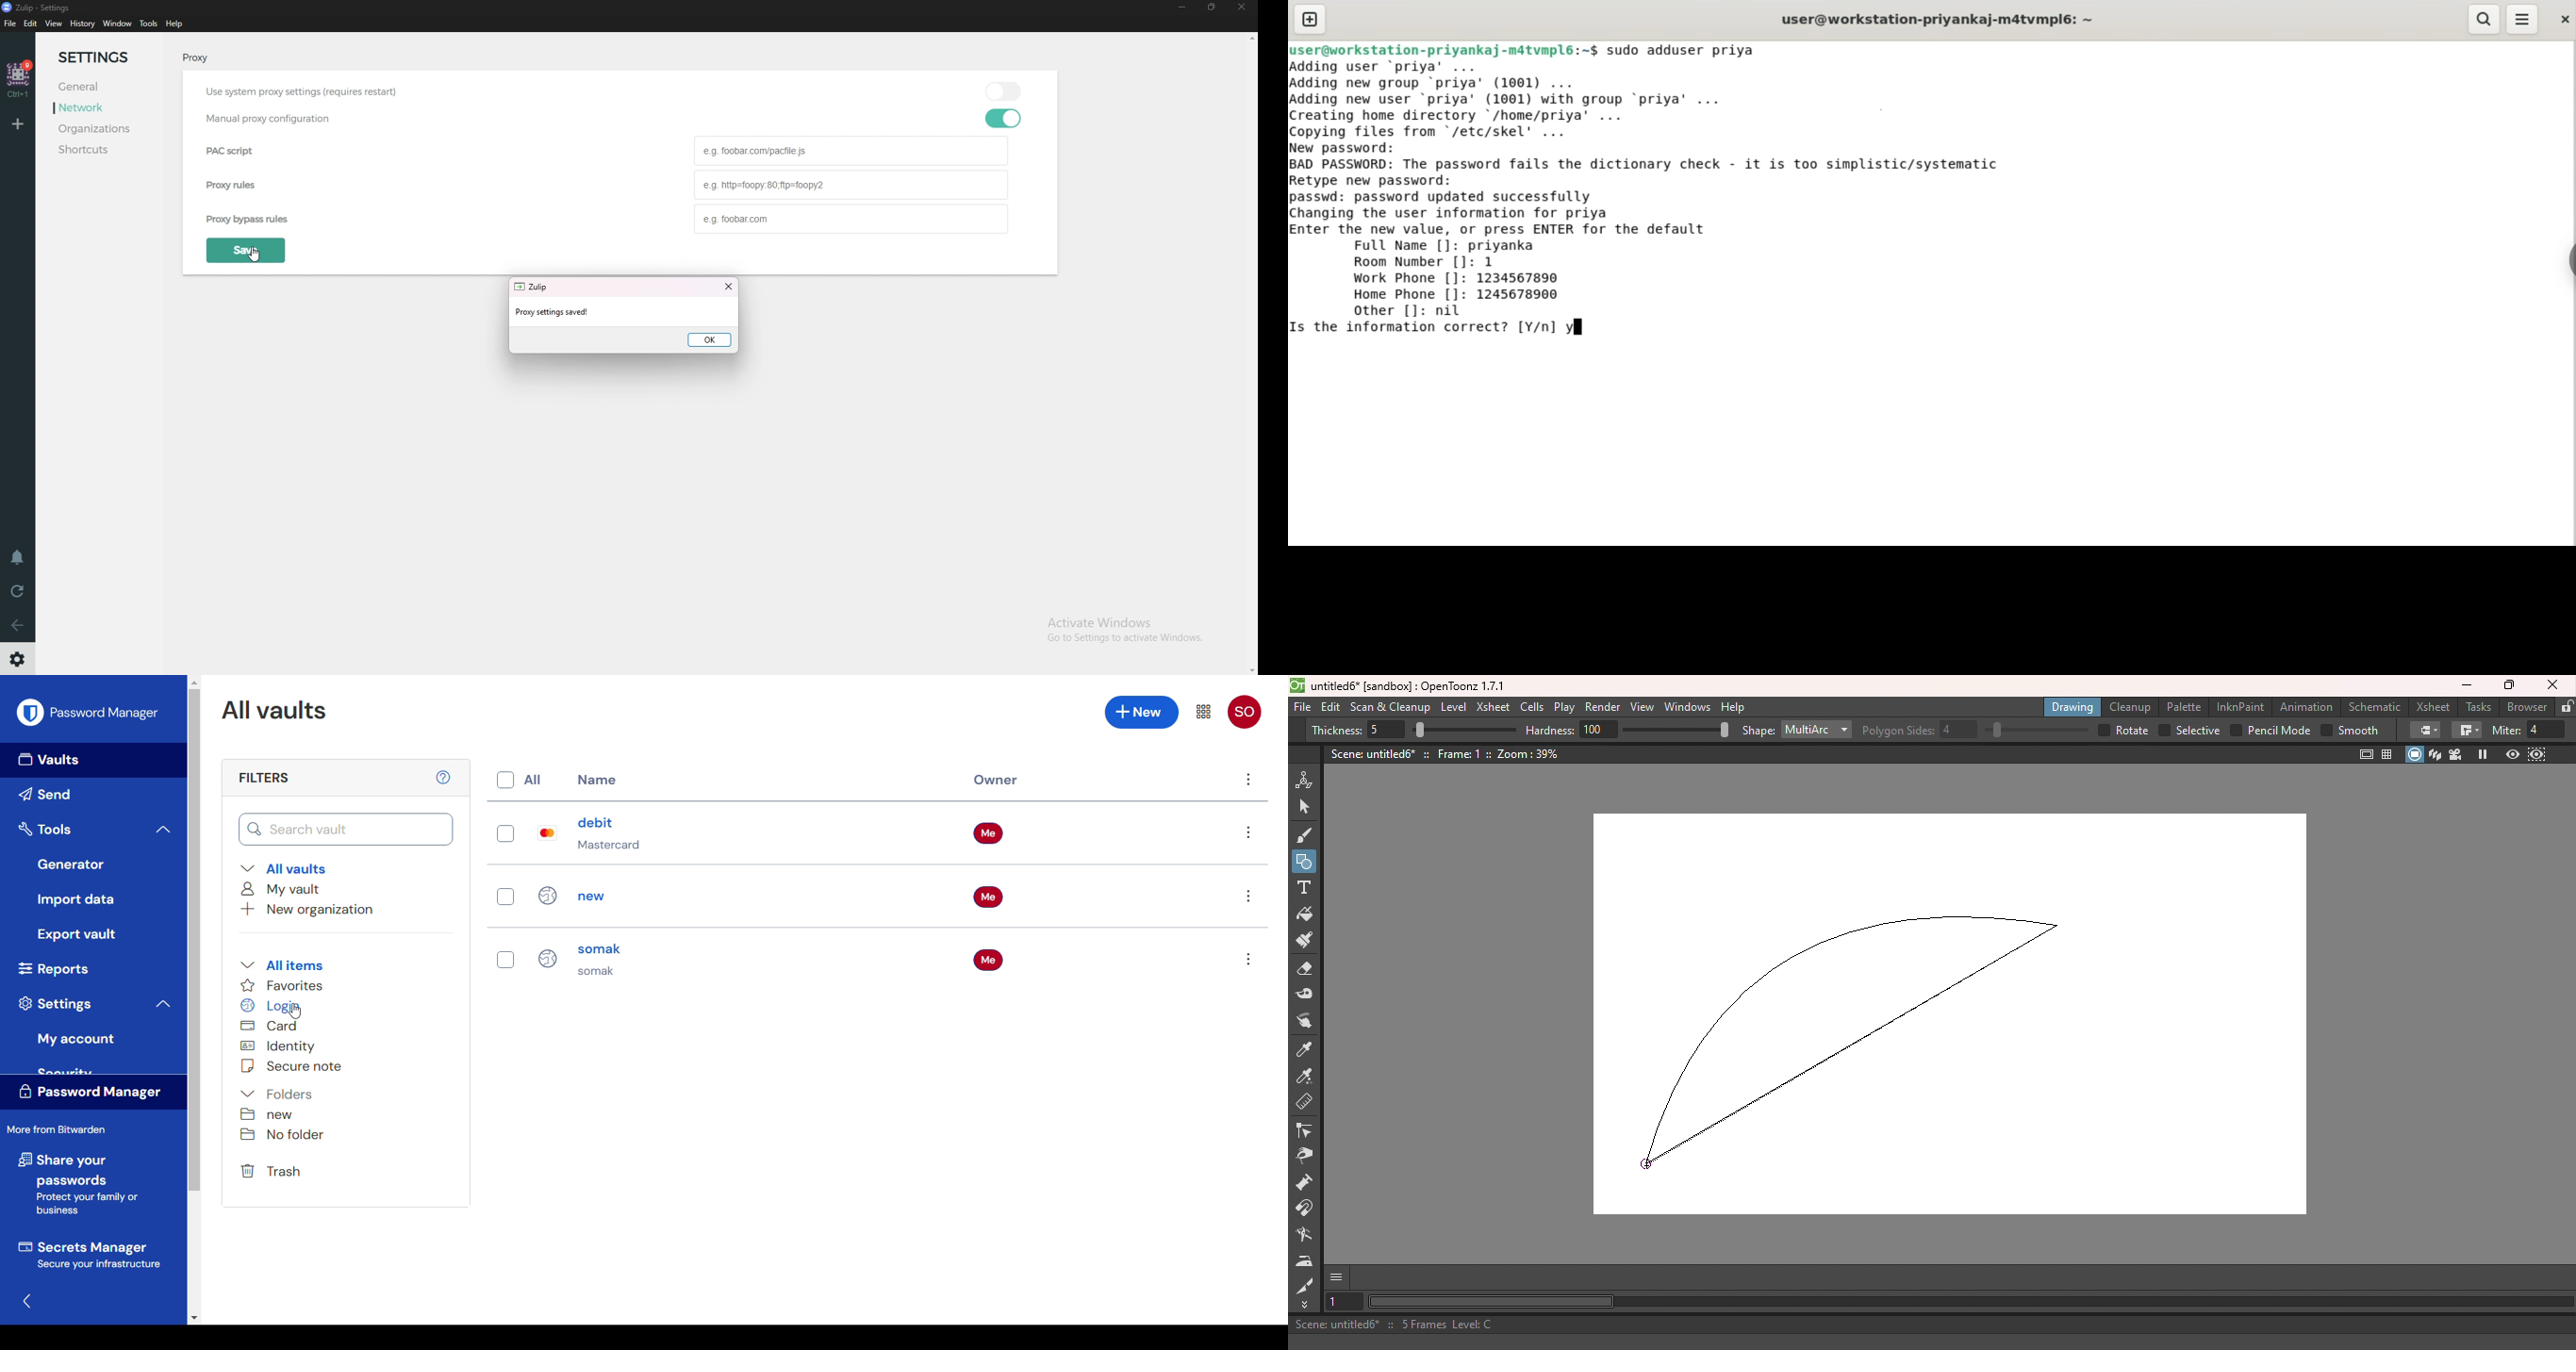 Image resolution: width=2576 pixels, height=1372 pixels. Describe the element at coordinates (2415, 754) in the screenshot. I see `Camera stand view` at that location.